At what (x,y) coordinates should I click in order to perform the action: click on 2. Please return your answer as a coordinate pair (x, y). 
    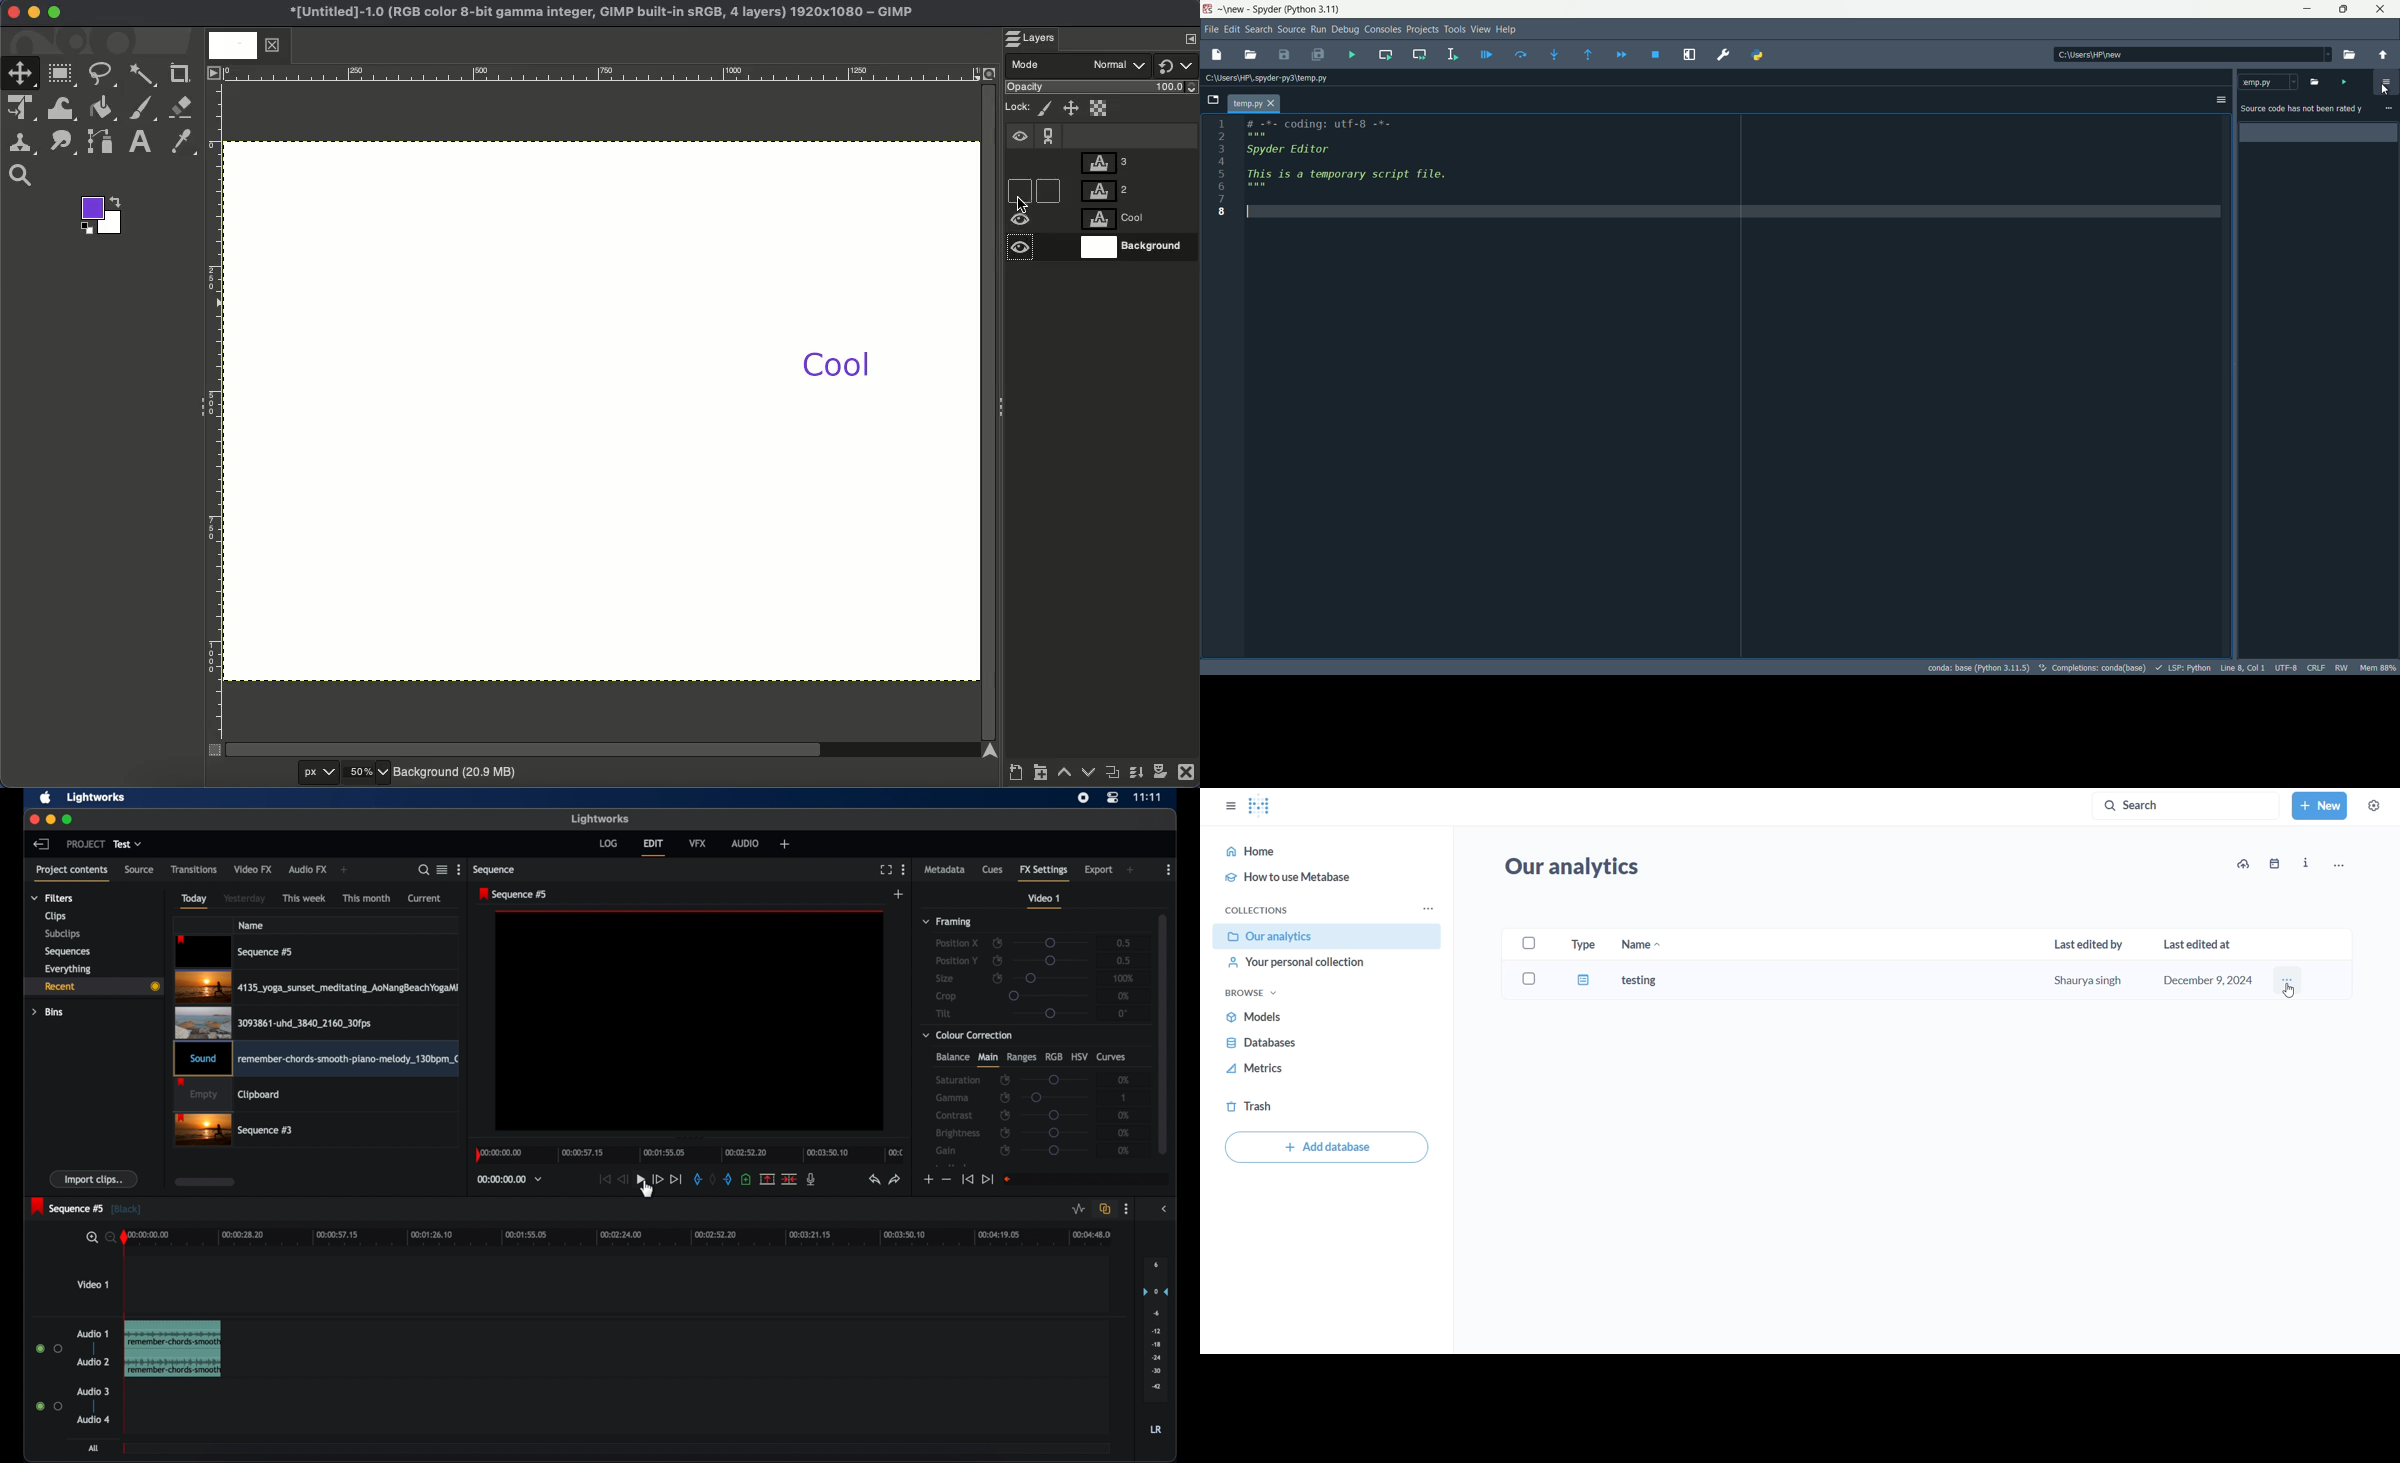
    Looking at the image, I should click on (1223, 136).